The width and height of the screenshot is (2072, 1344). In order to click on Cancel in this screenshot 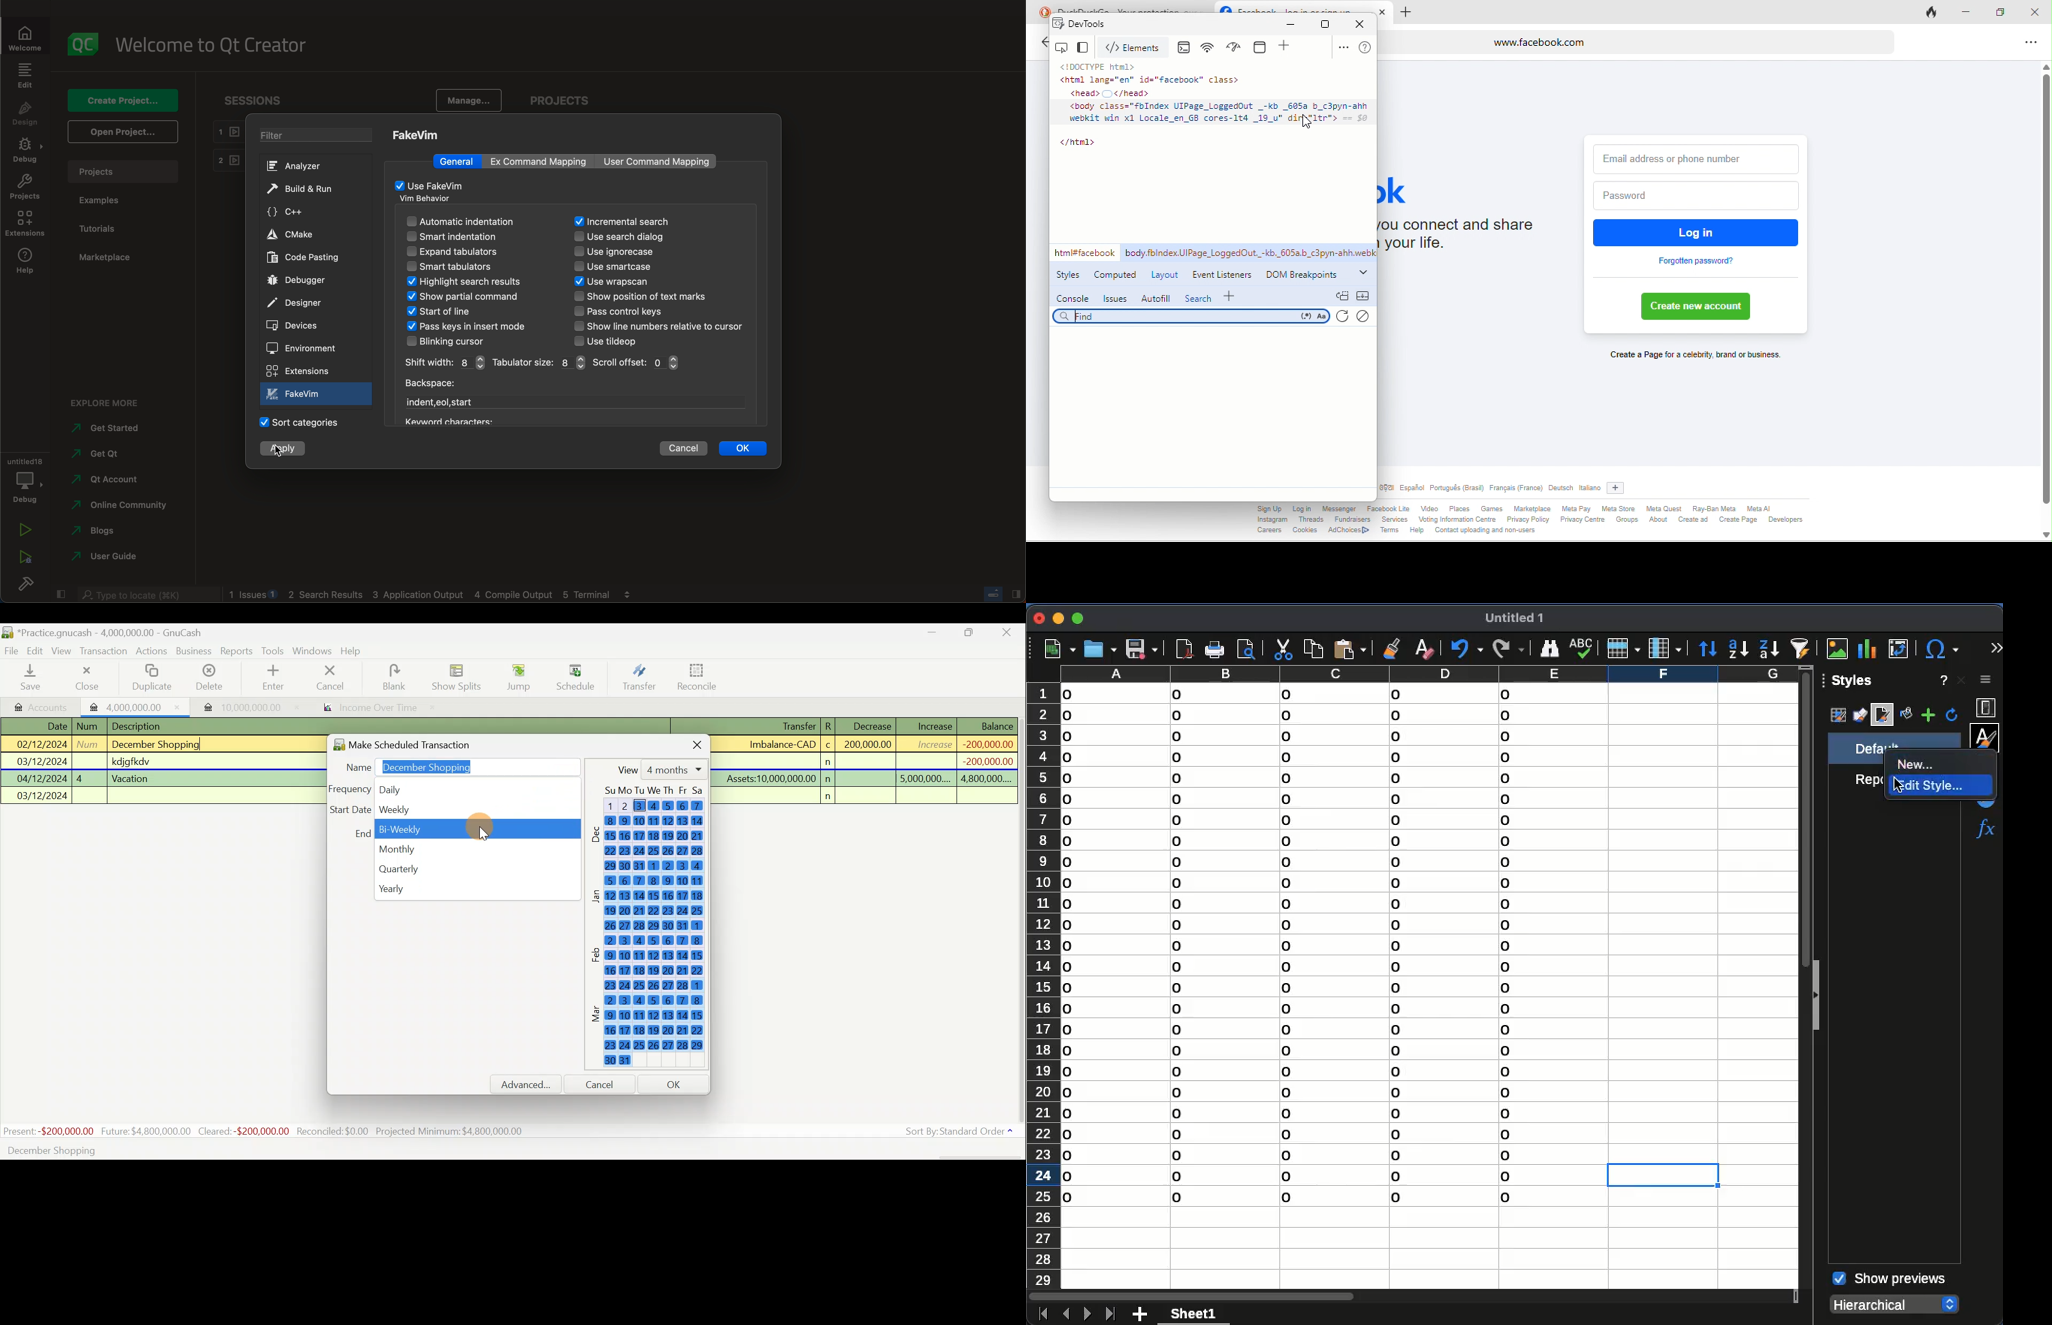, I will do `click(604, 1084)`.